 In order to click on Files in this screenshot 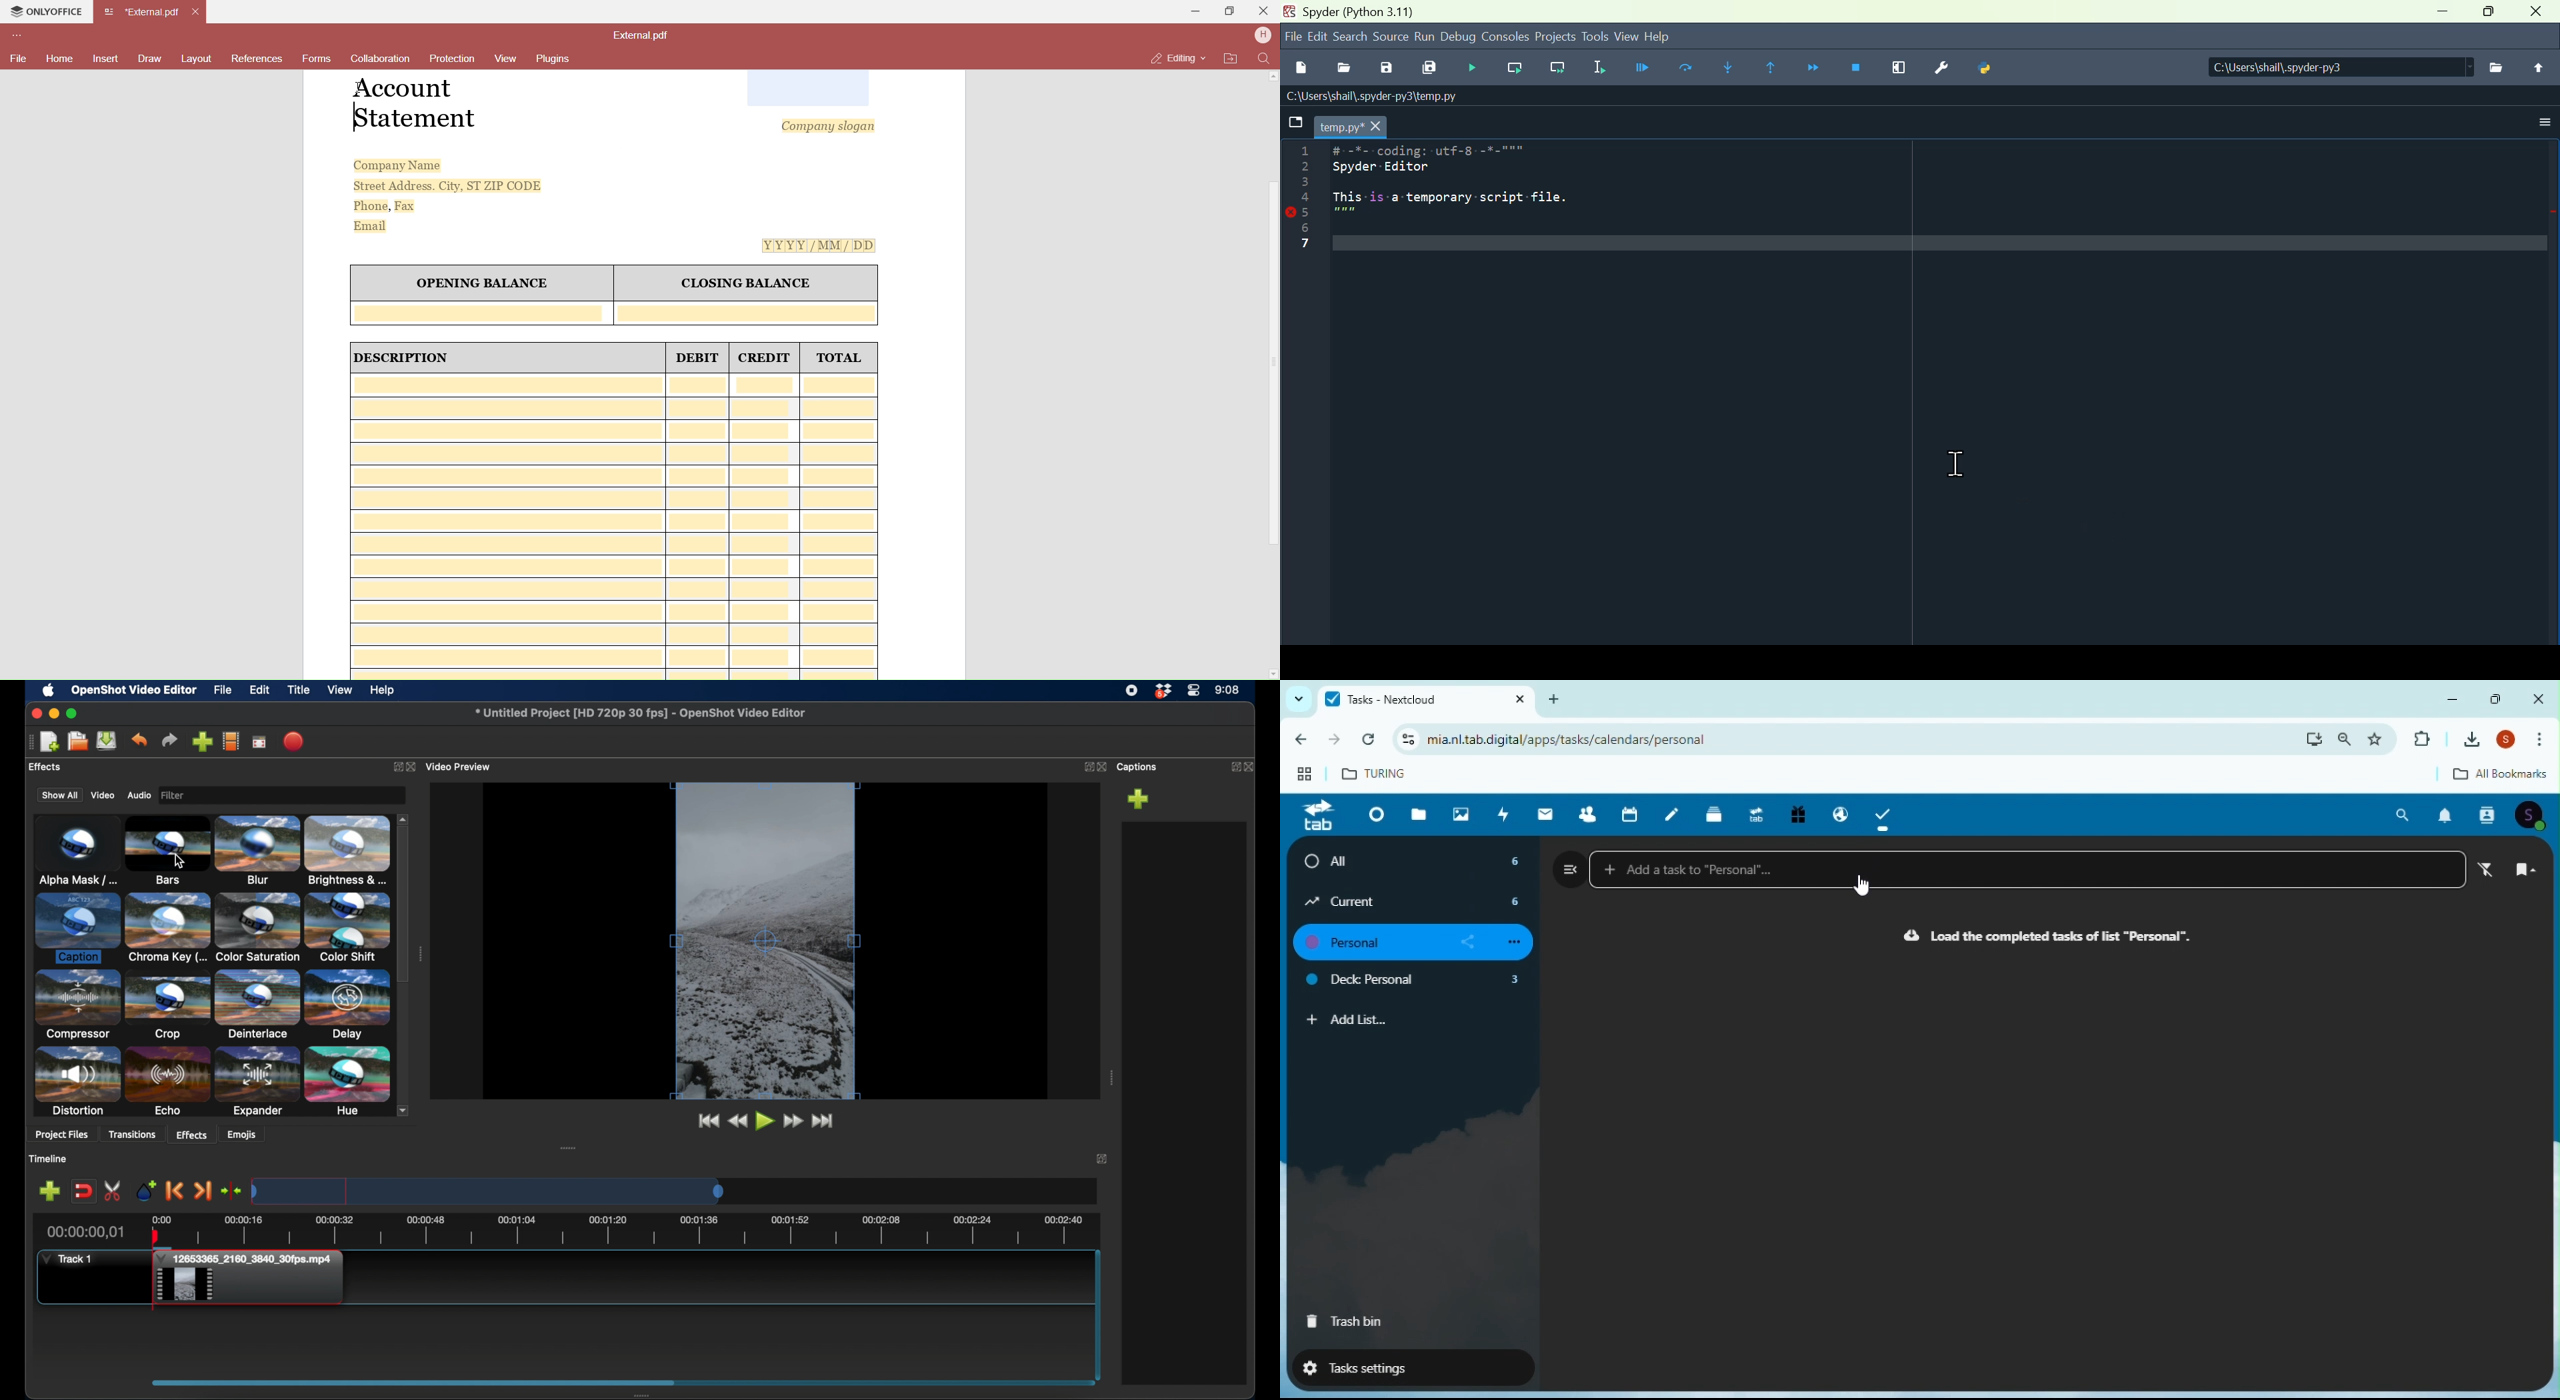, I will do `click(1422, 813)`.